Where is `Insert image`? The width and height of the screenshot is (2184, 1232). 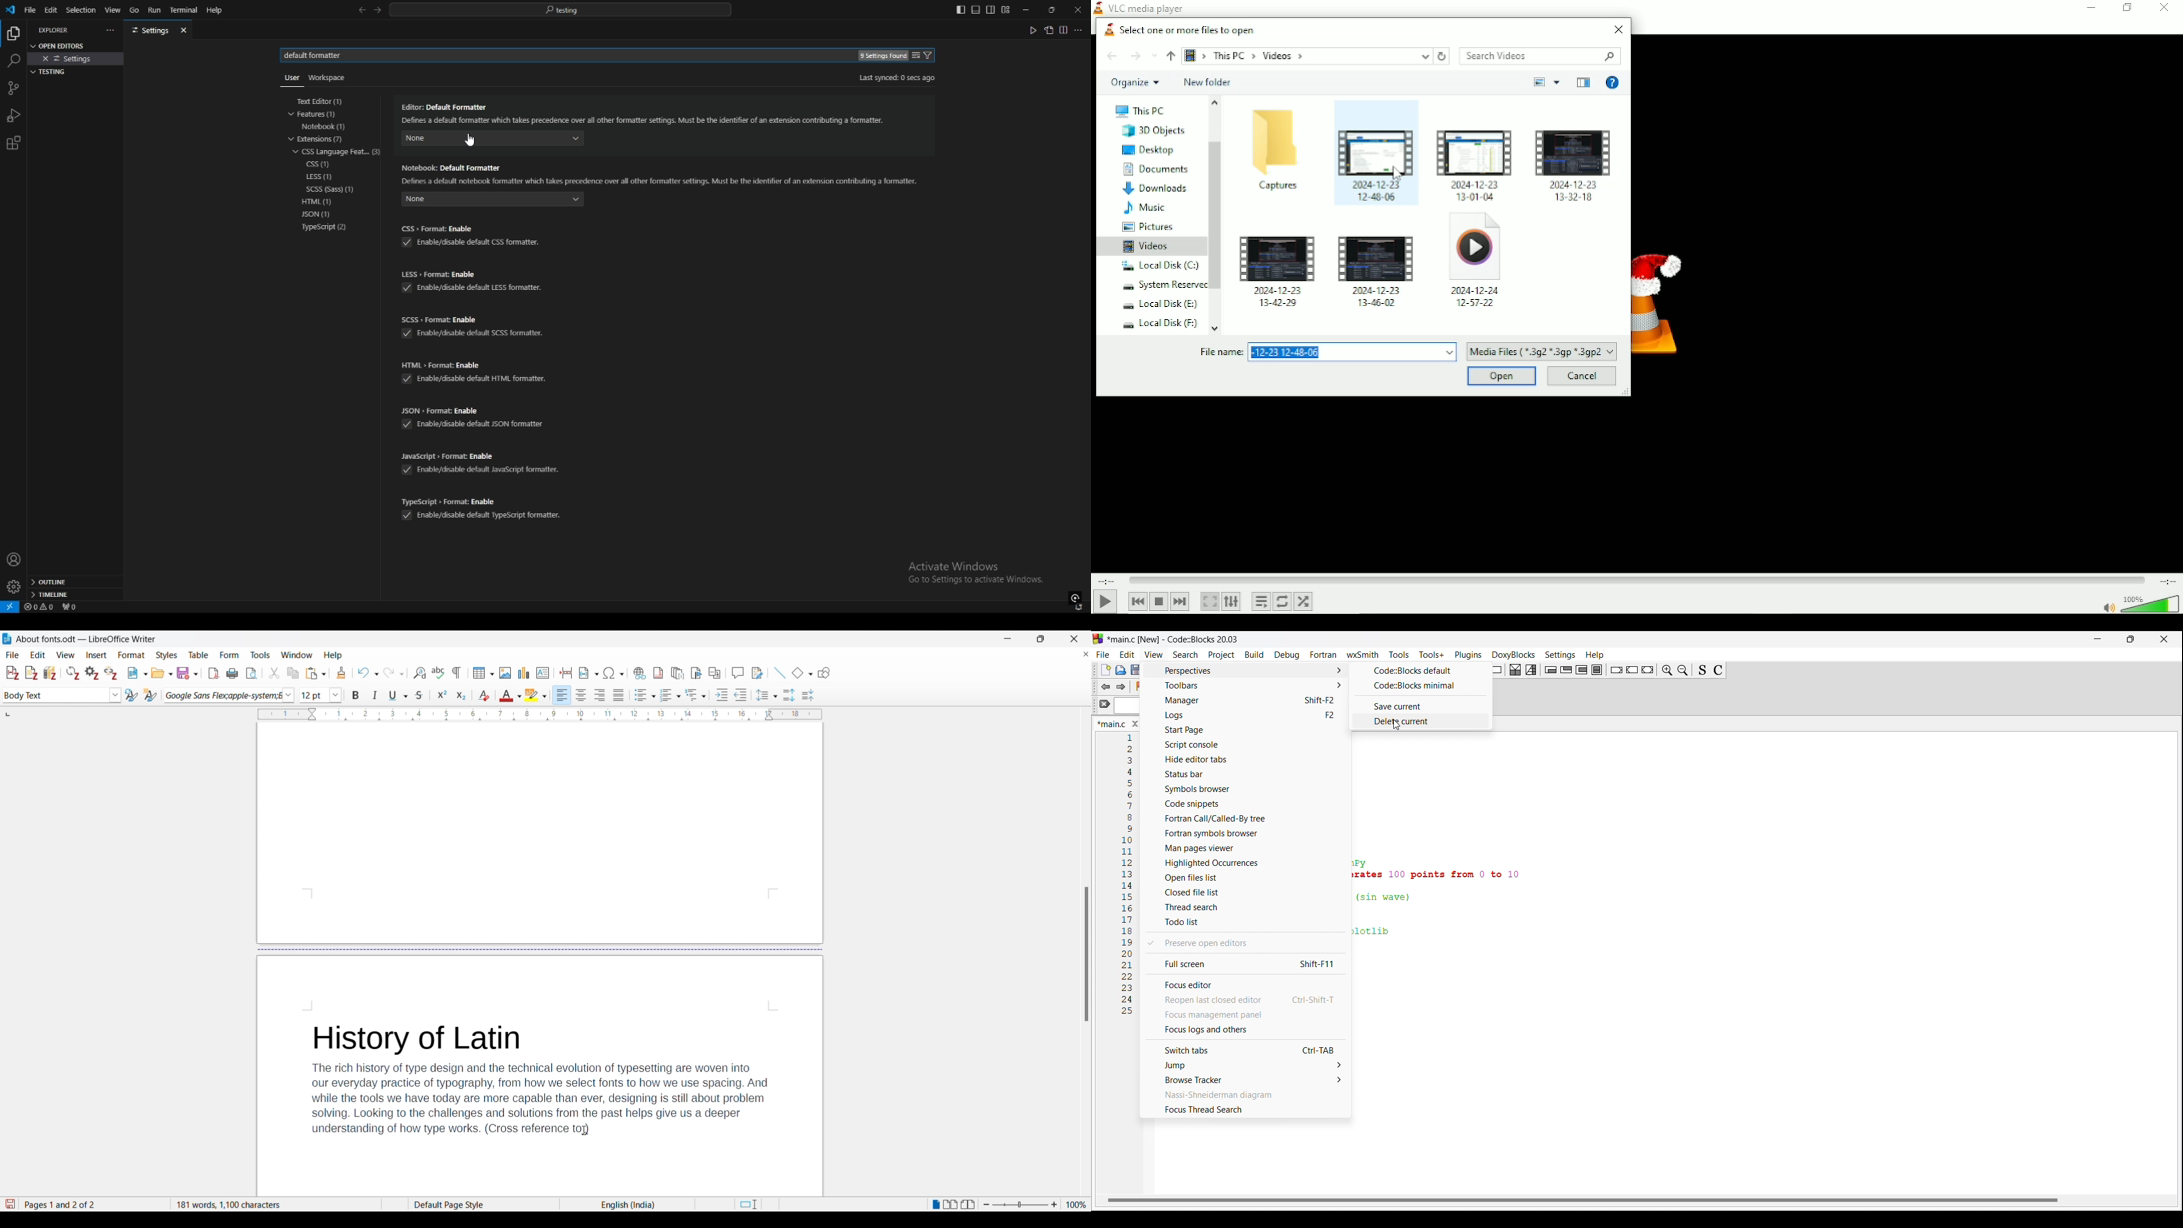 Insert image is located at coordinates (505, 673).